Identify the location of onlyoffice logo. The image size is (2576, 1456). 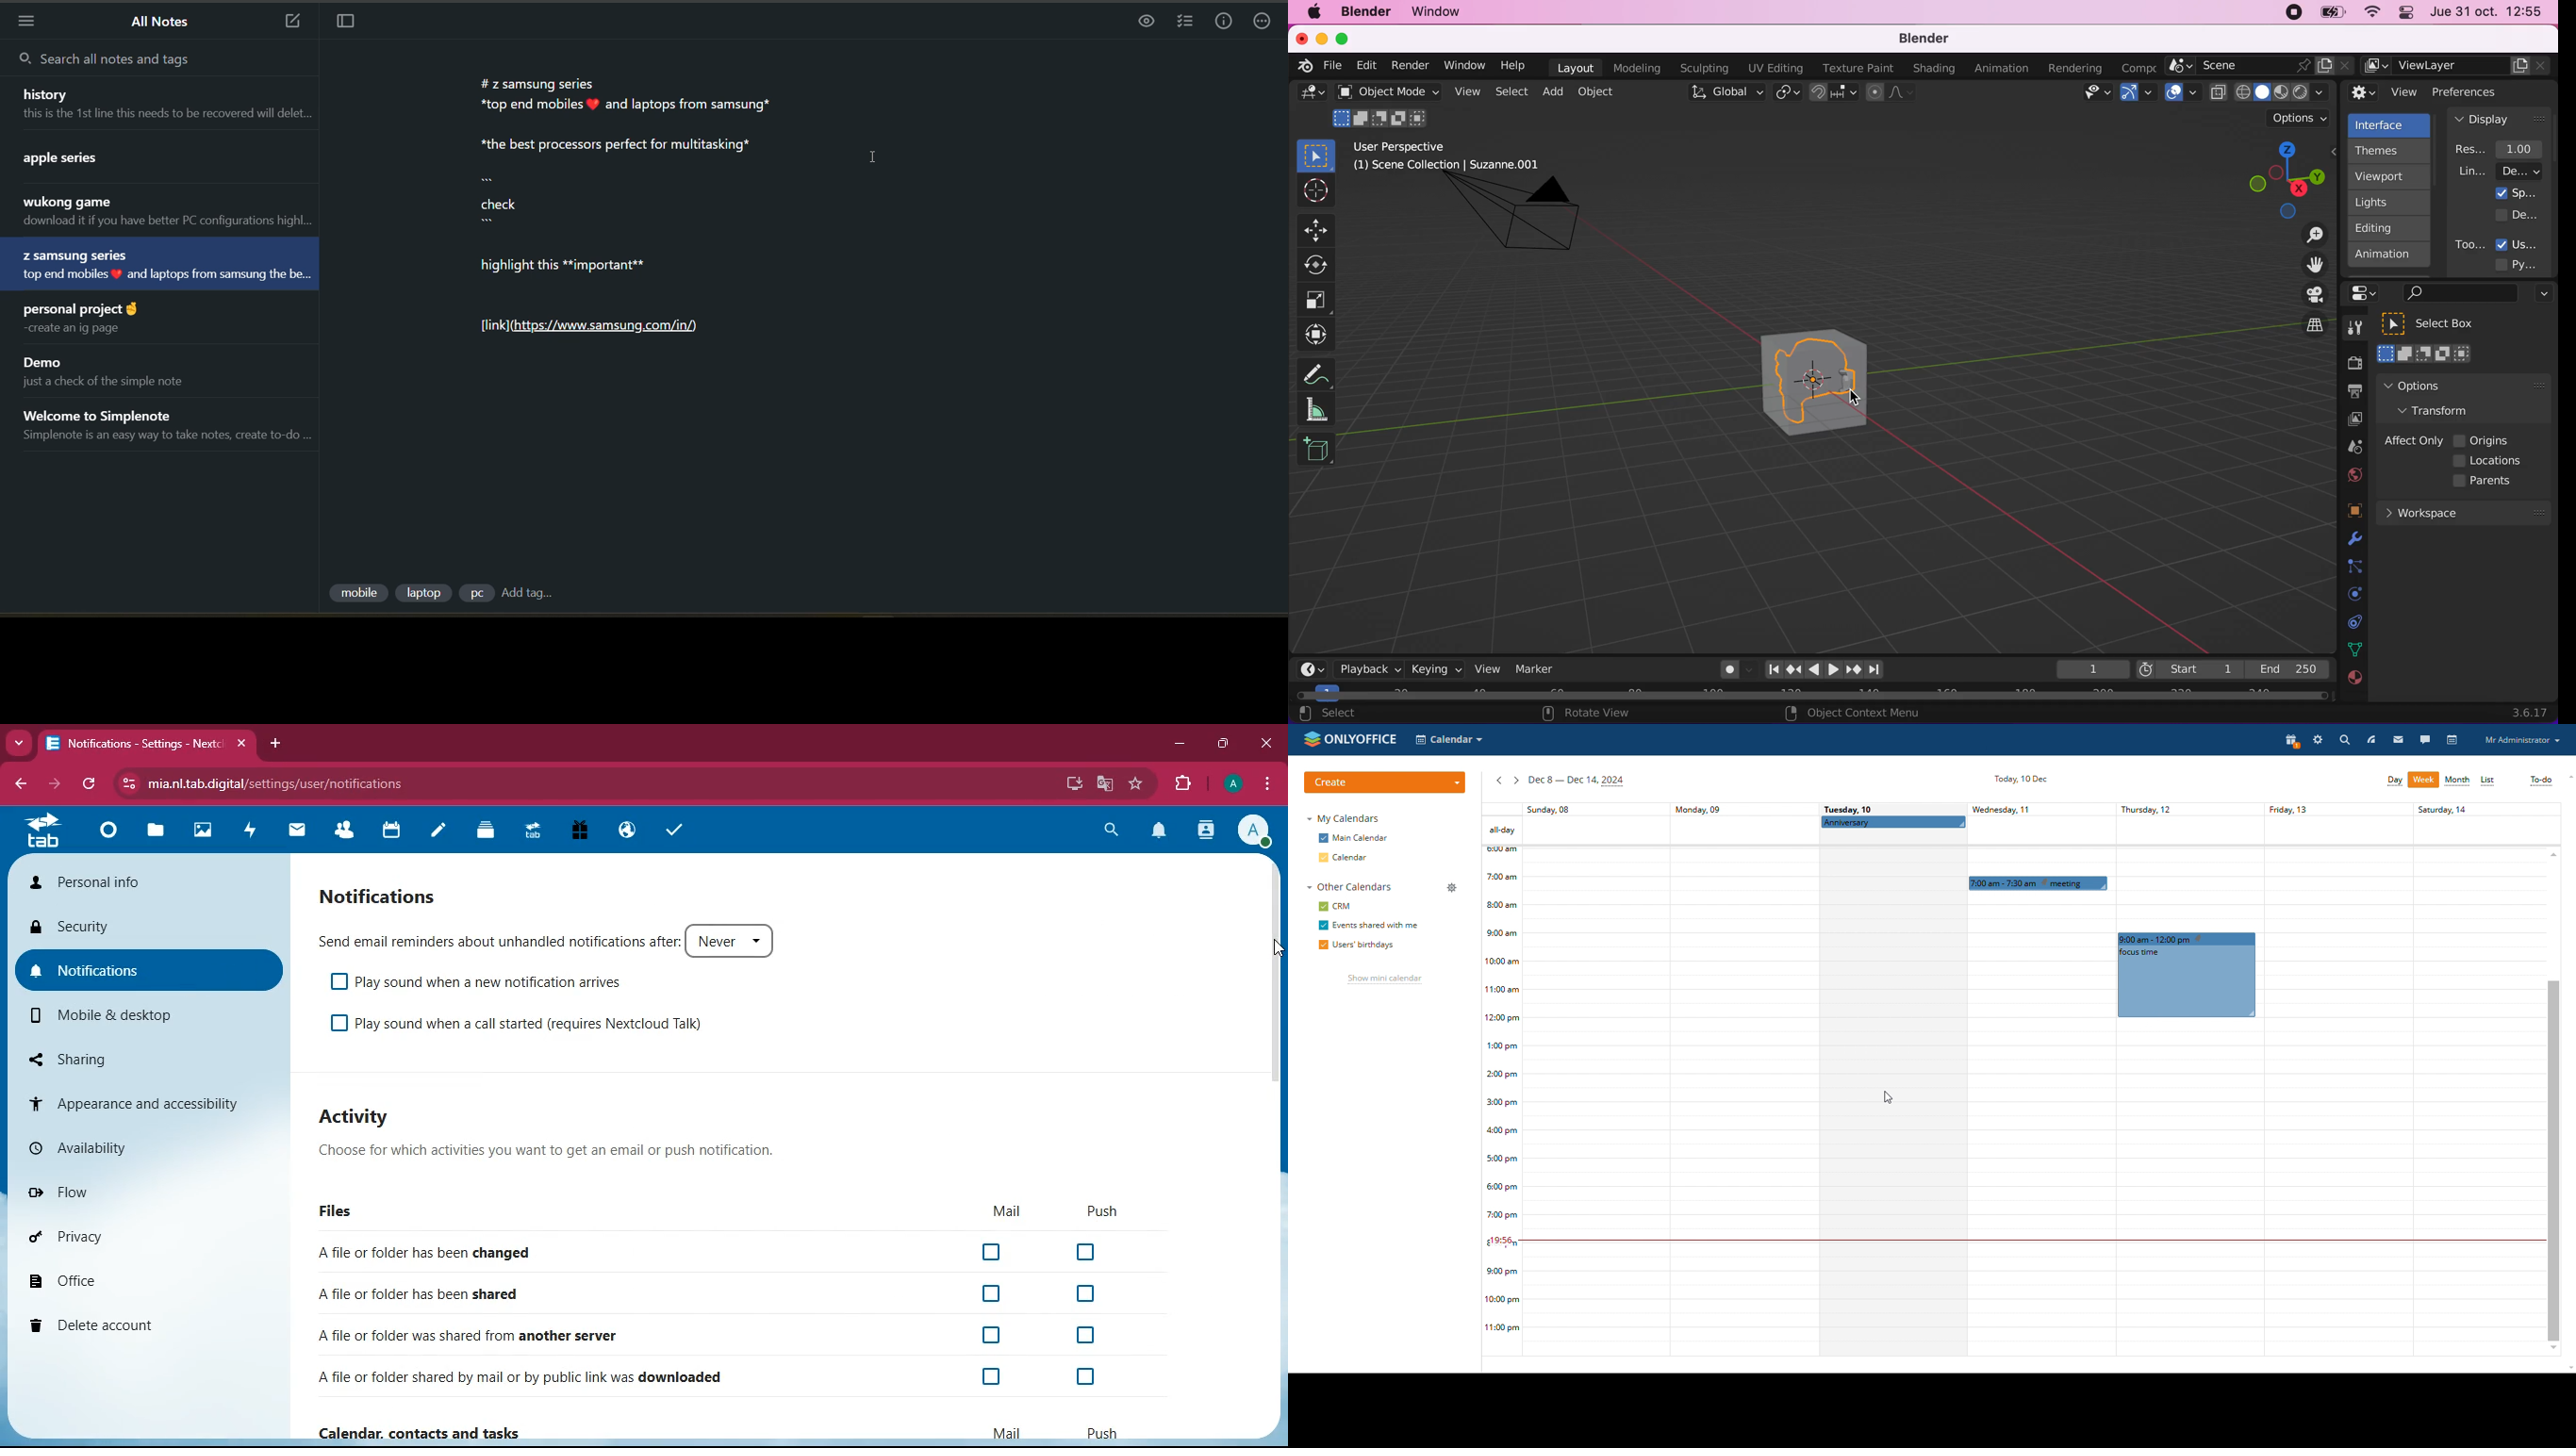
(1311, 739).